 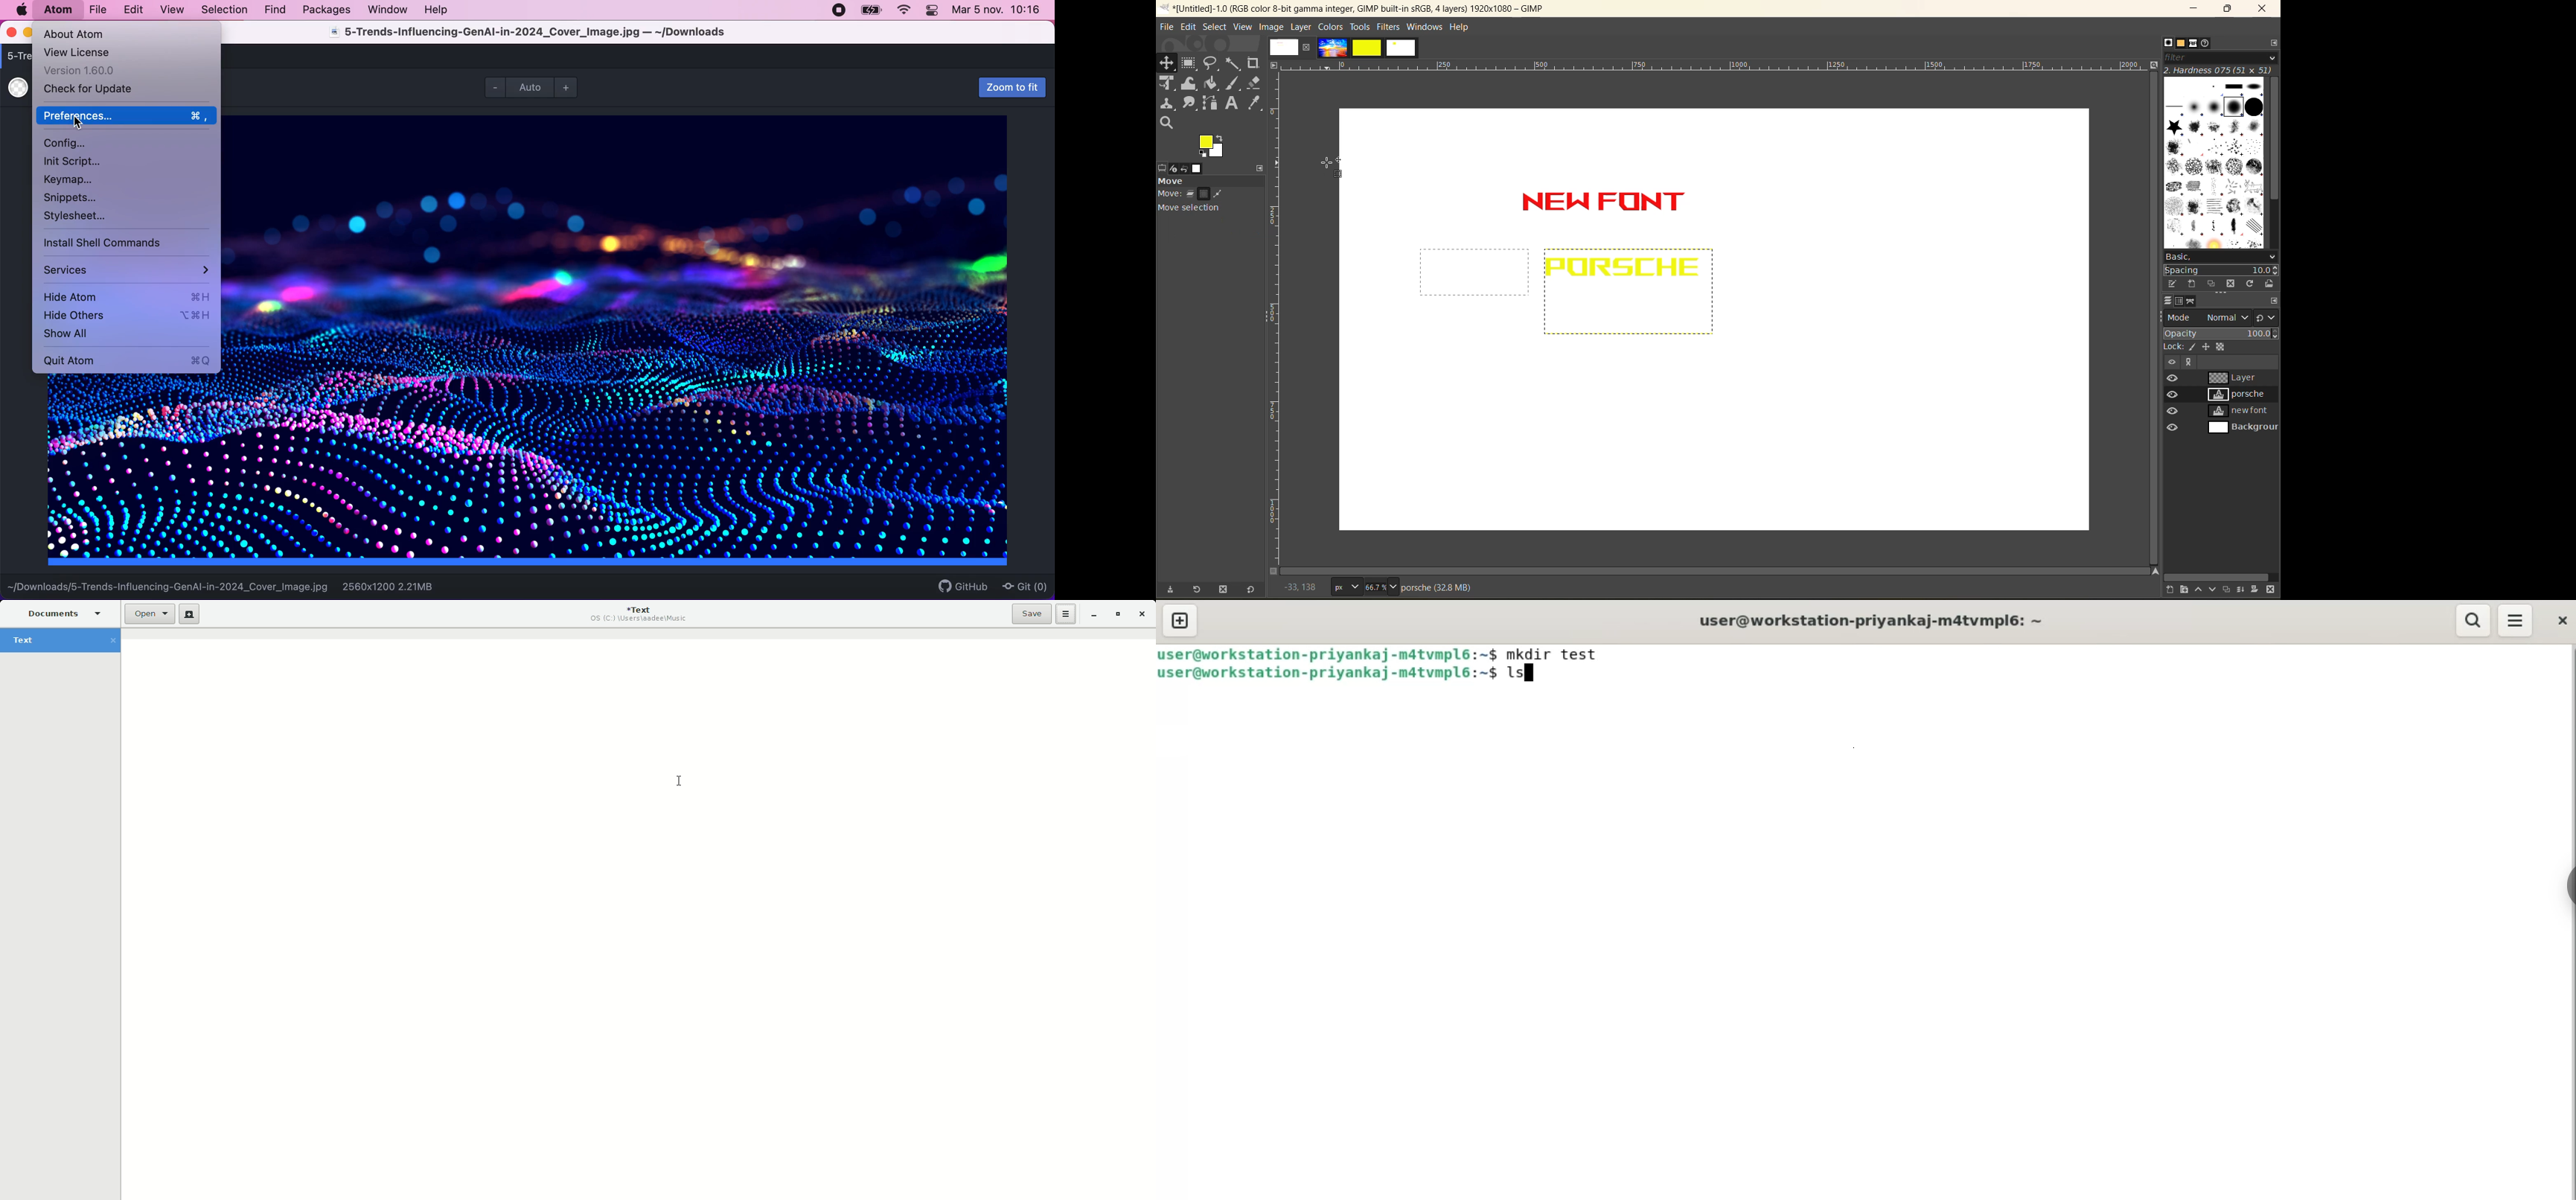 What do you see at coordinates (82, 123) in the screenshot?
I see `cursor` at bounding box center [82, 123].